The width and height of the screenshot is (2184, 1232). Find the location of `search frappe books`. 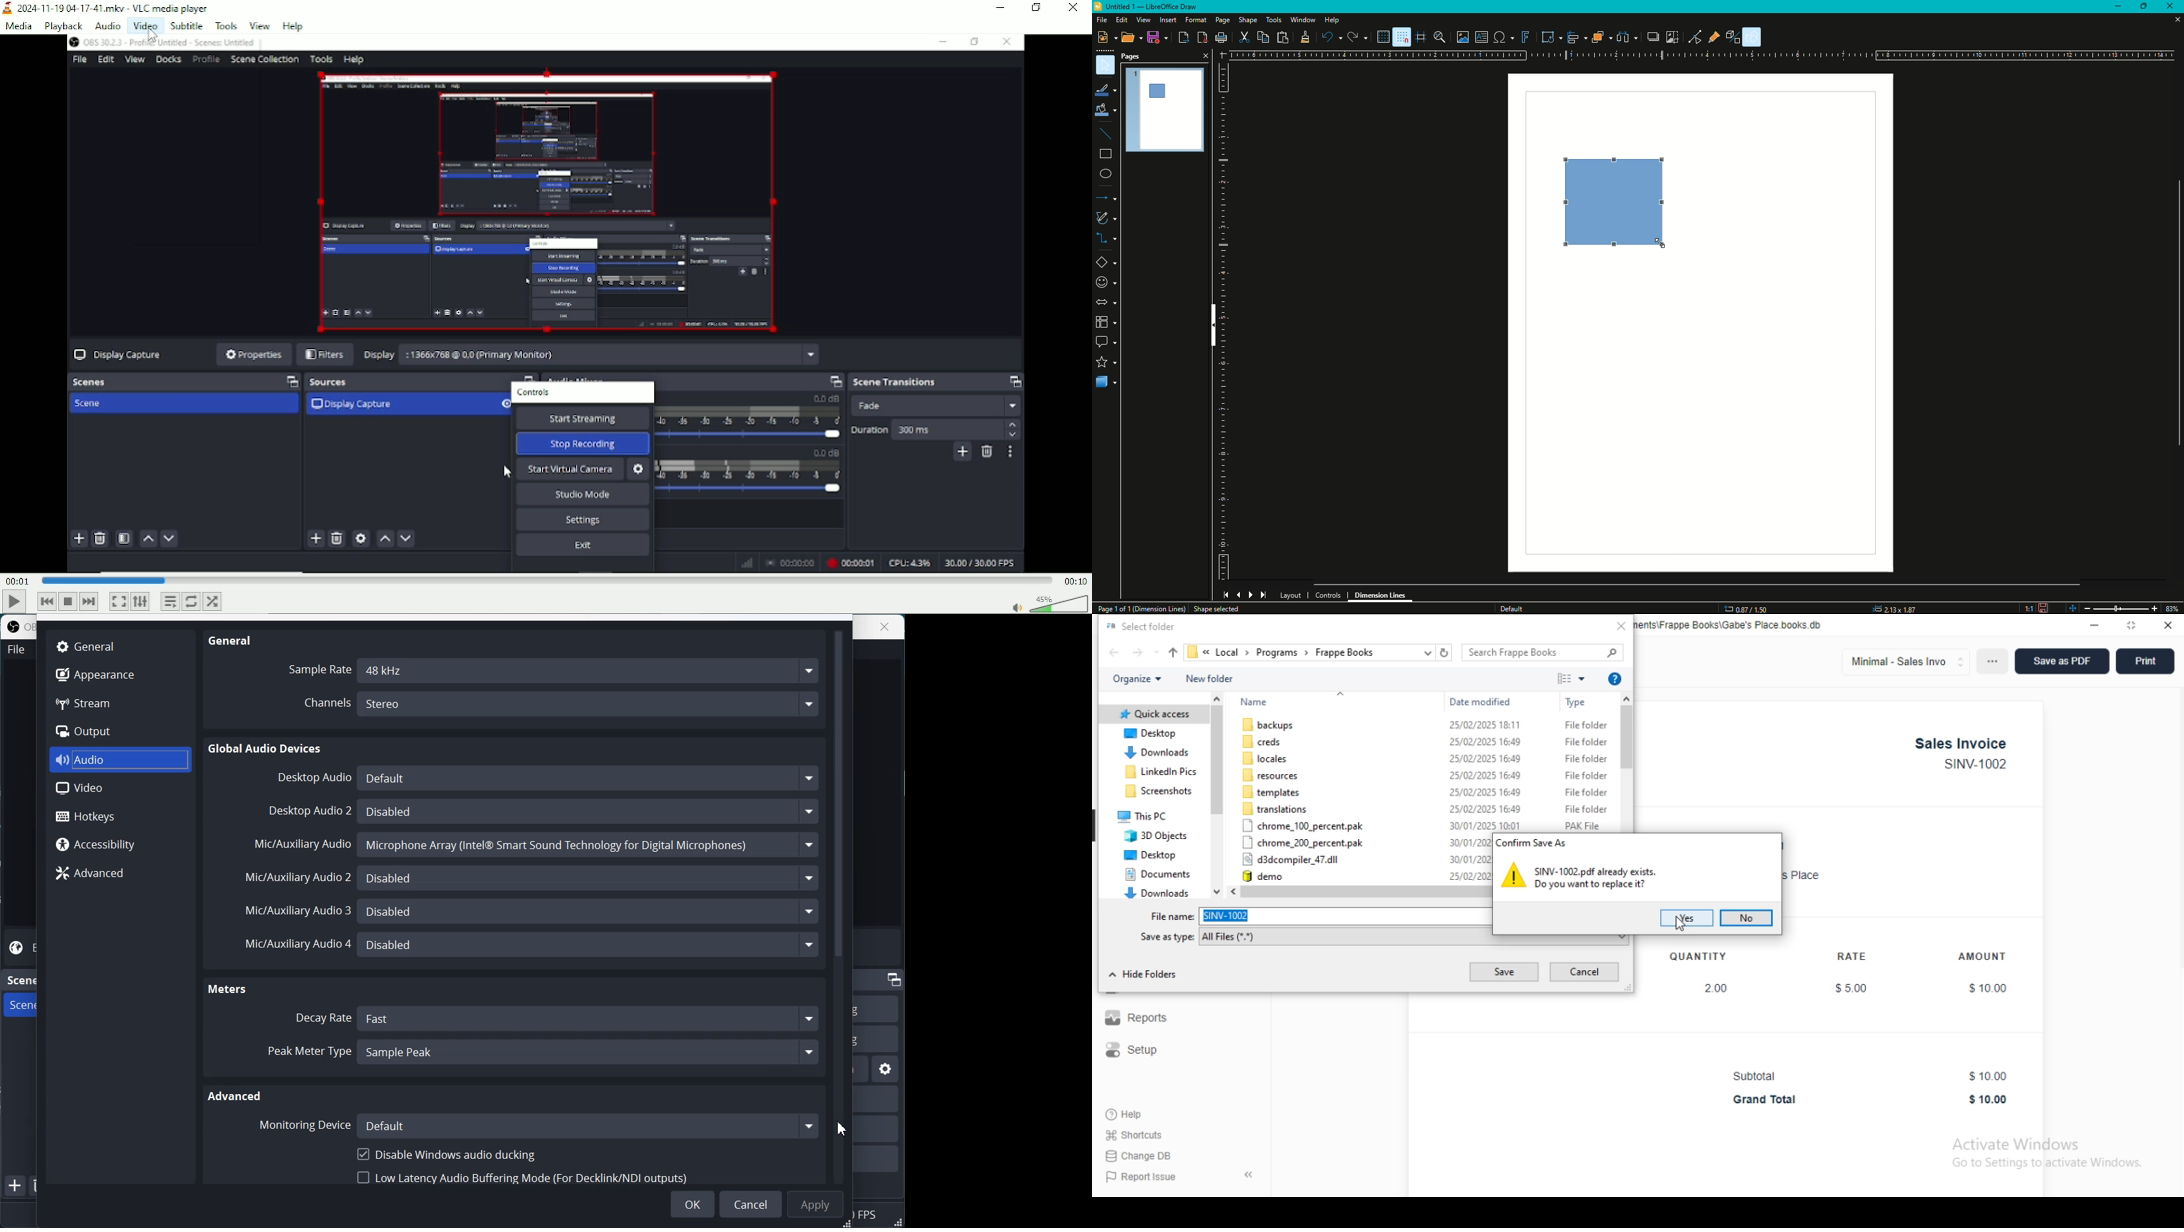

search frappe books is located at coordinates (1542, 652).